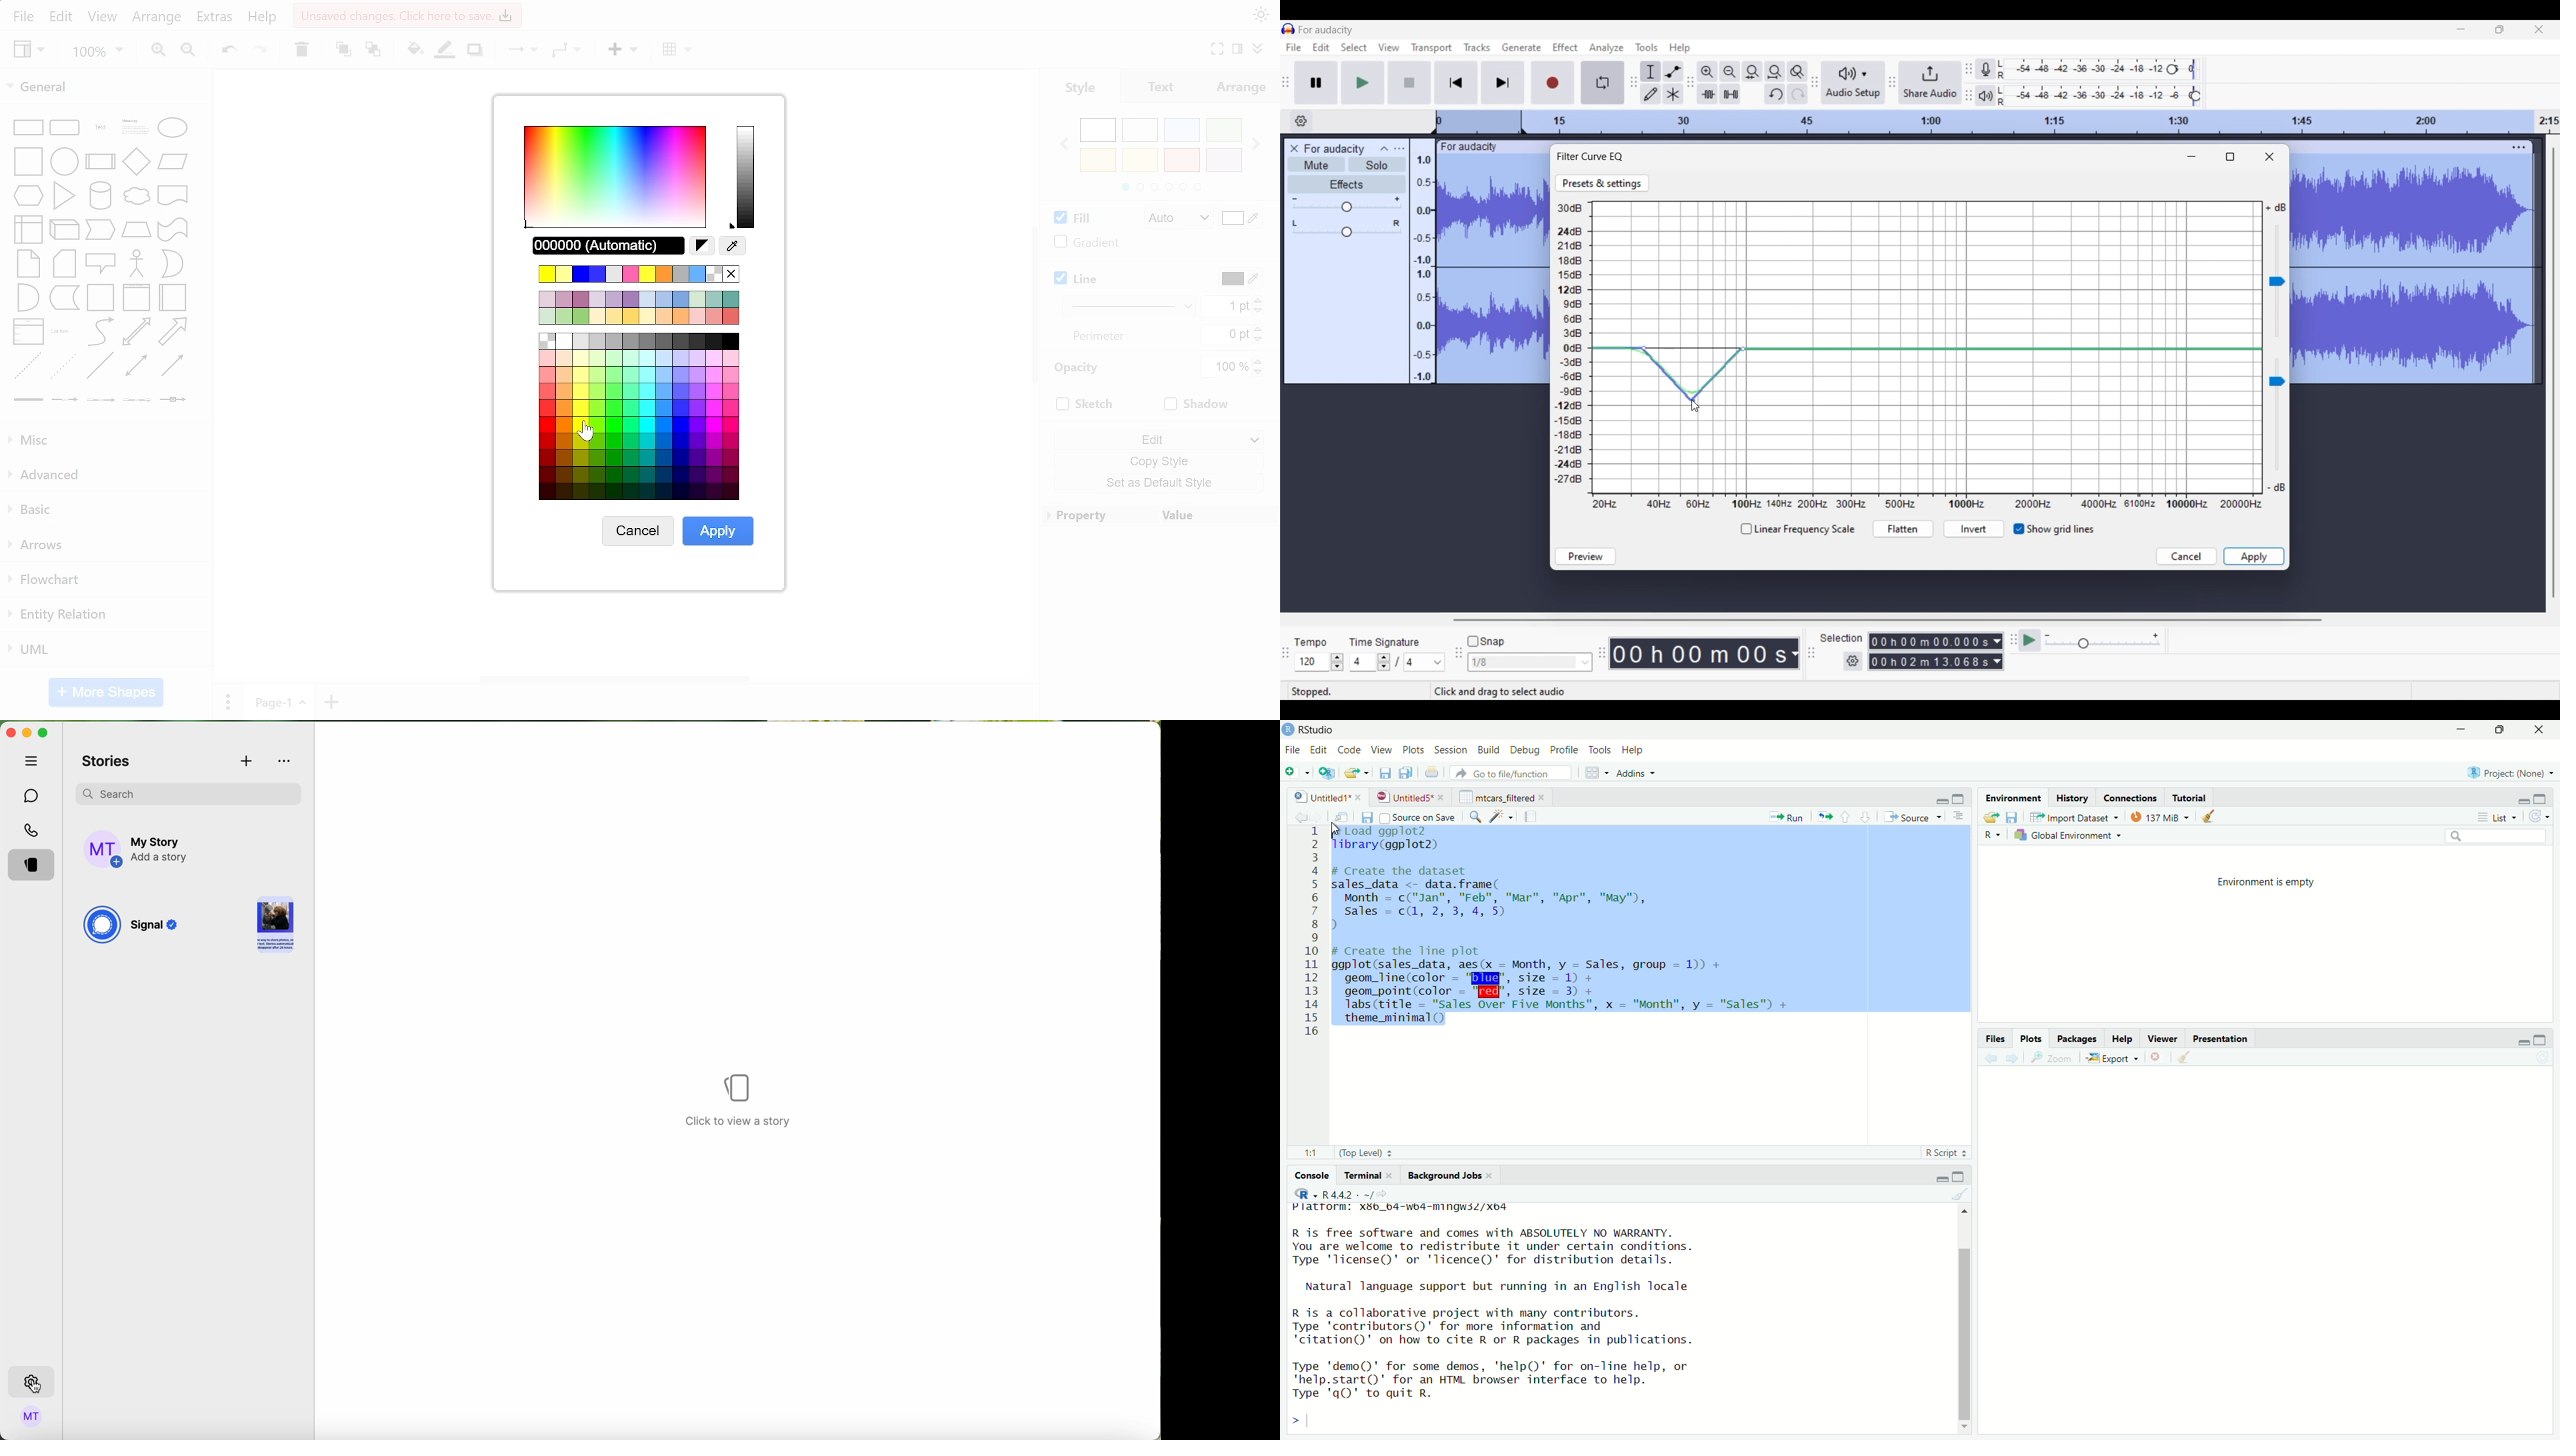  Describe the element at coordinates (10, 733) in the screenshot. I see `close Signal` at that location.